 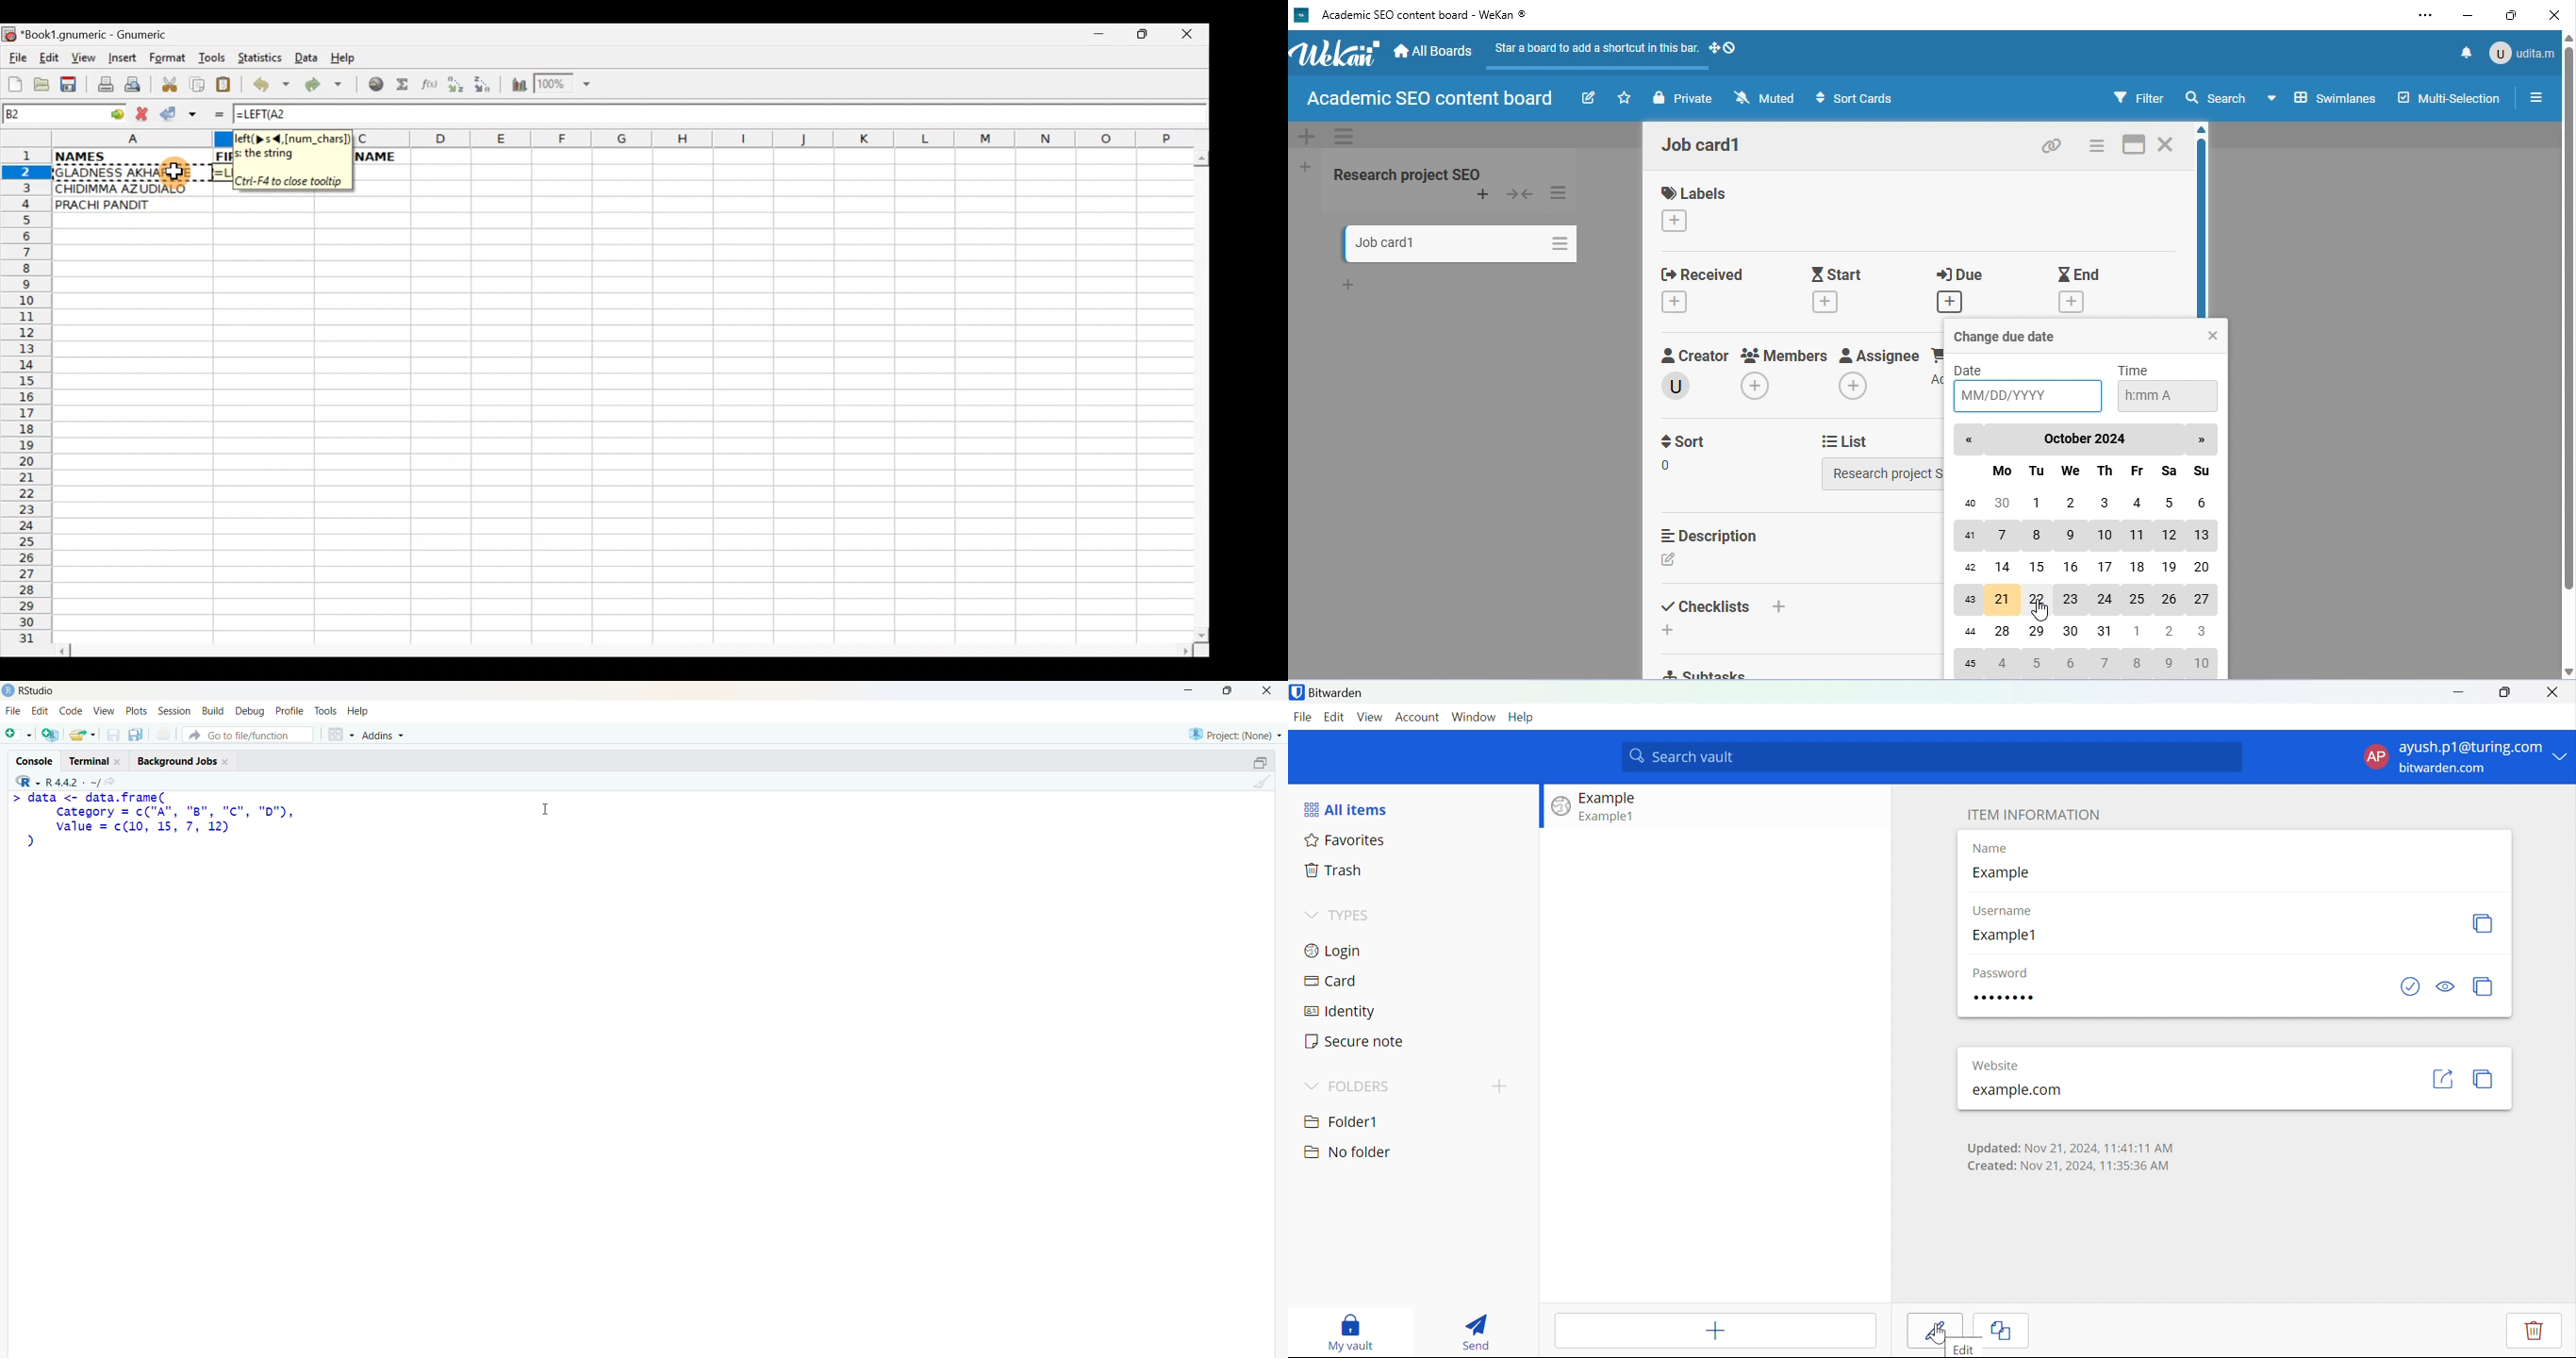 I want to click on Session, so click(x=174, y=711).